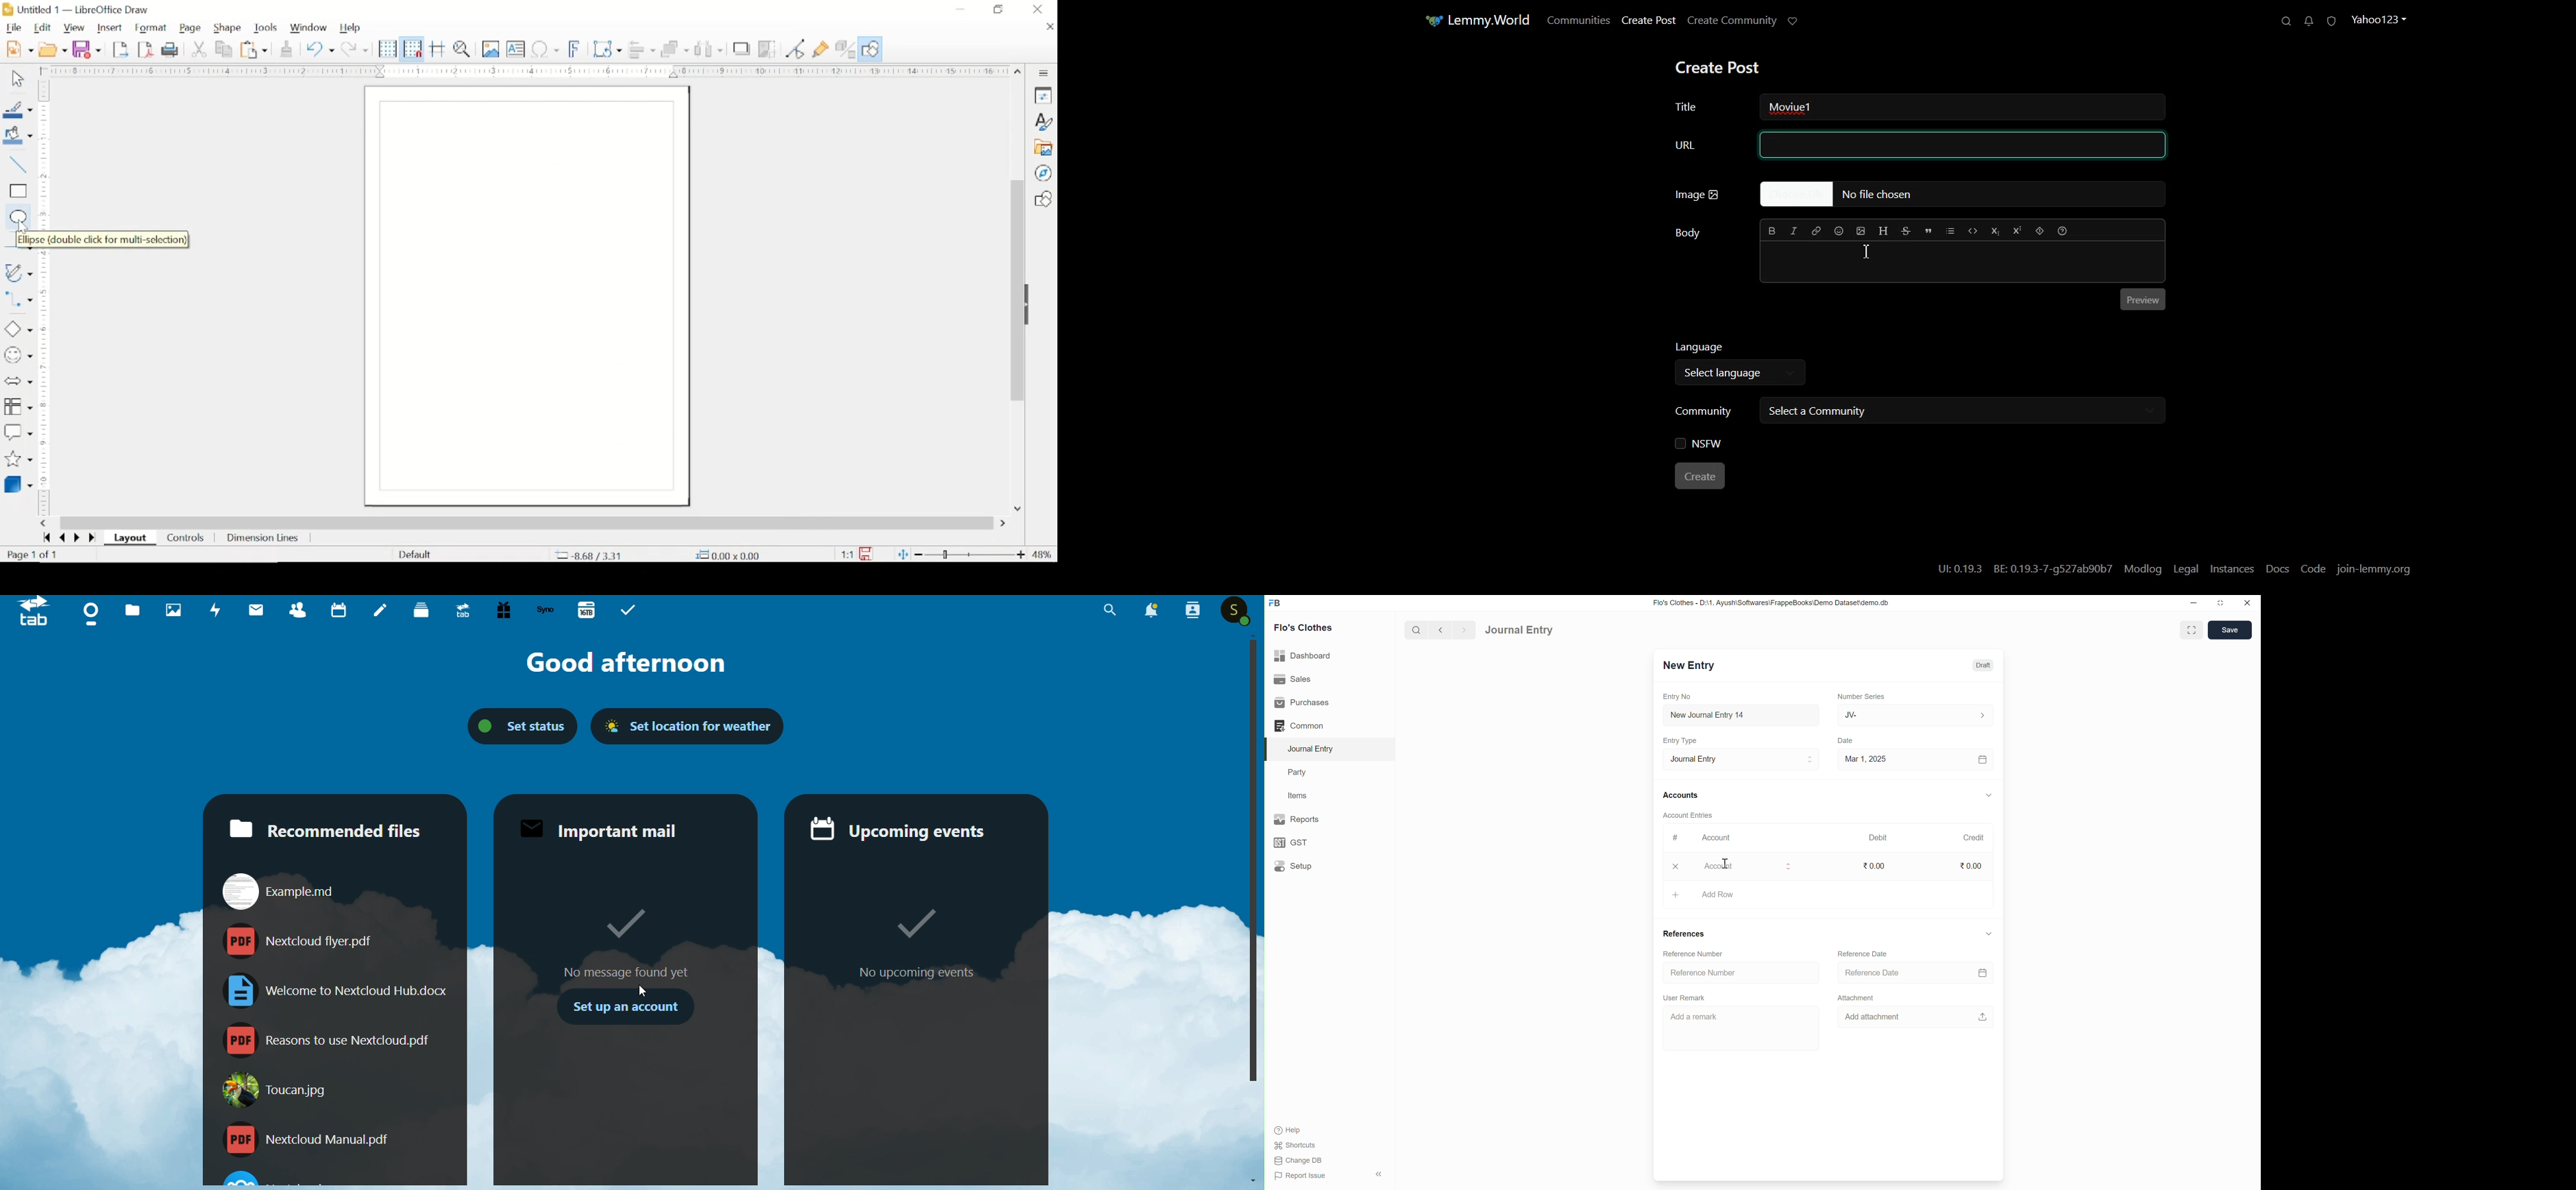  Describe the element at coordinates (1679, 697) in the screenshot. I see `Entry No` at that location.